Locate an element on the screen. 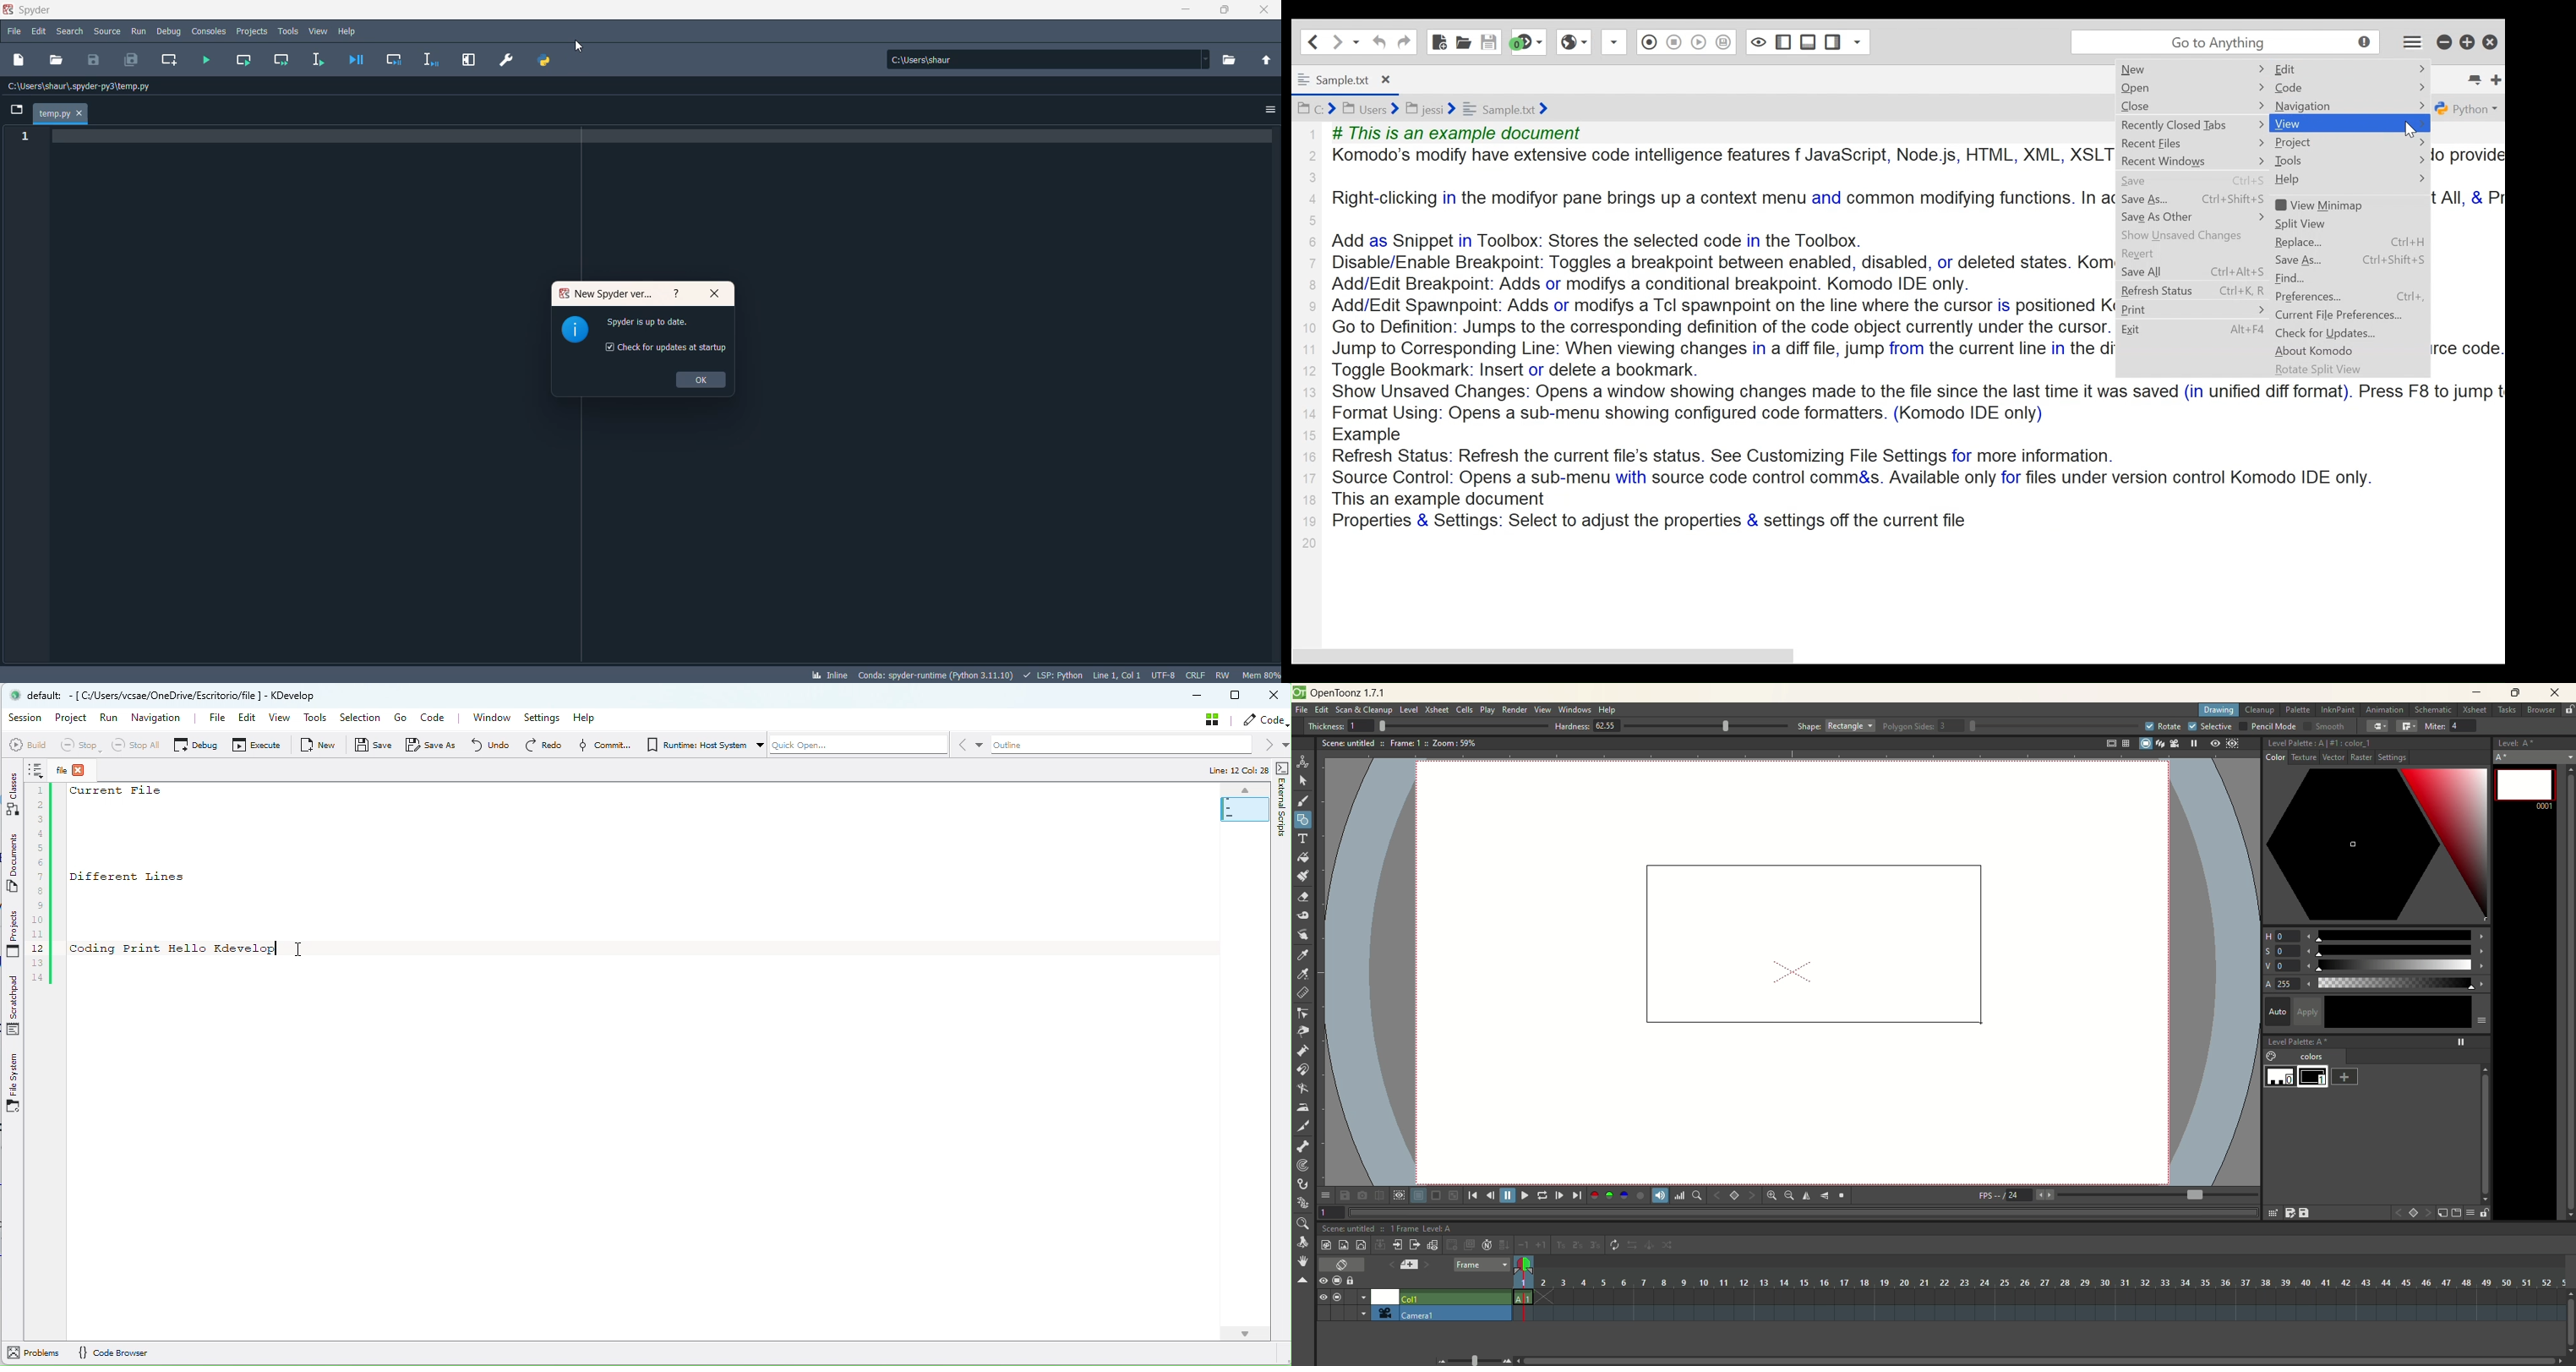  Runtime: Host System is located at coordinates (695, 745).